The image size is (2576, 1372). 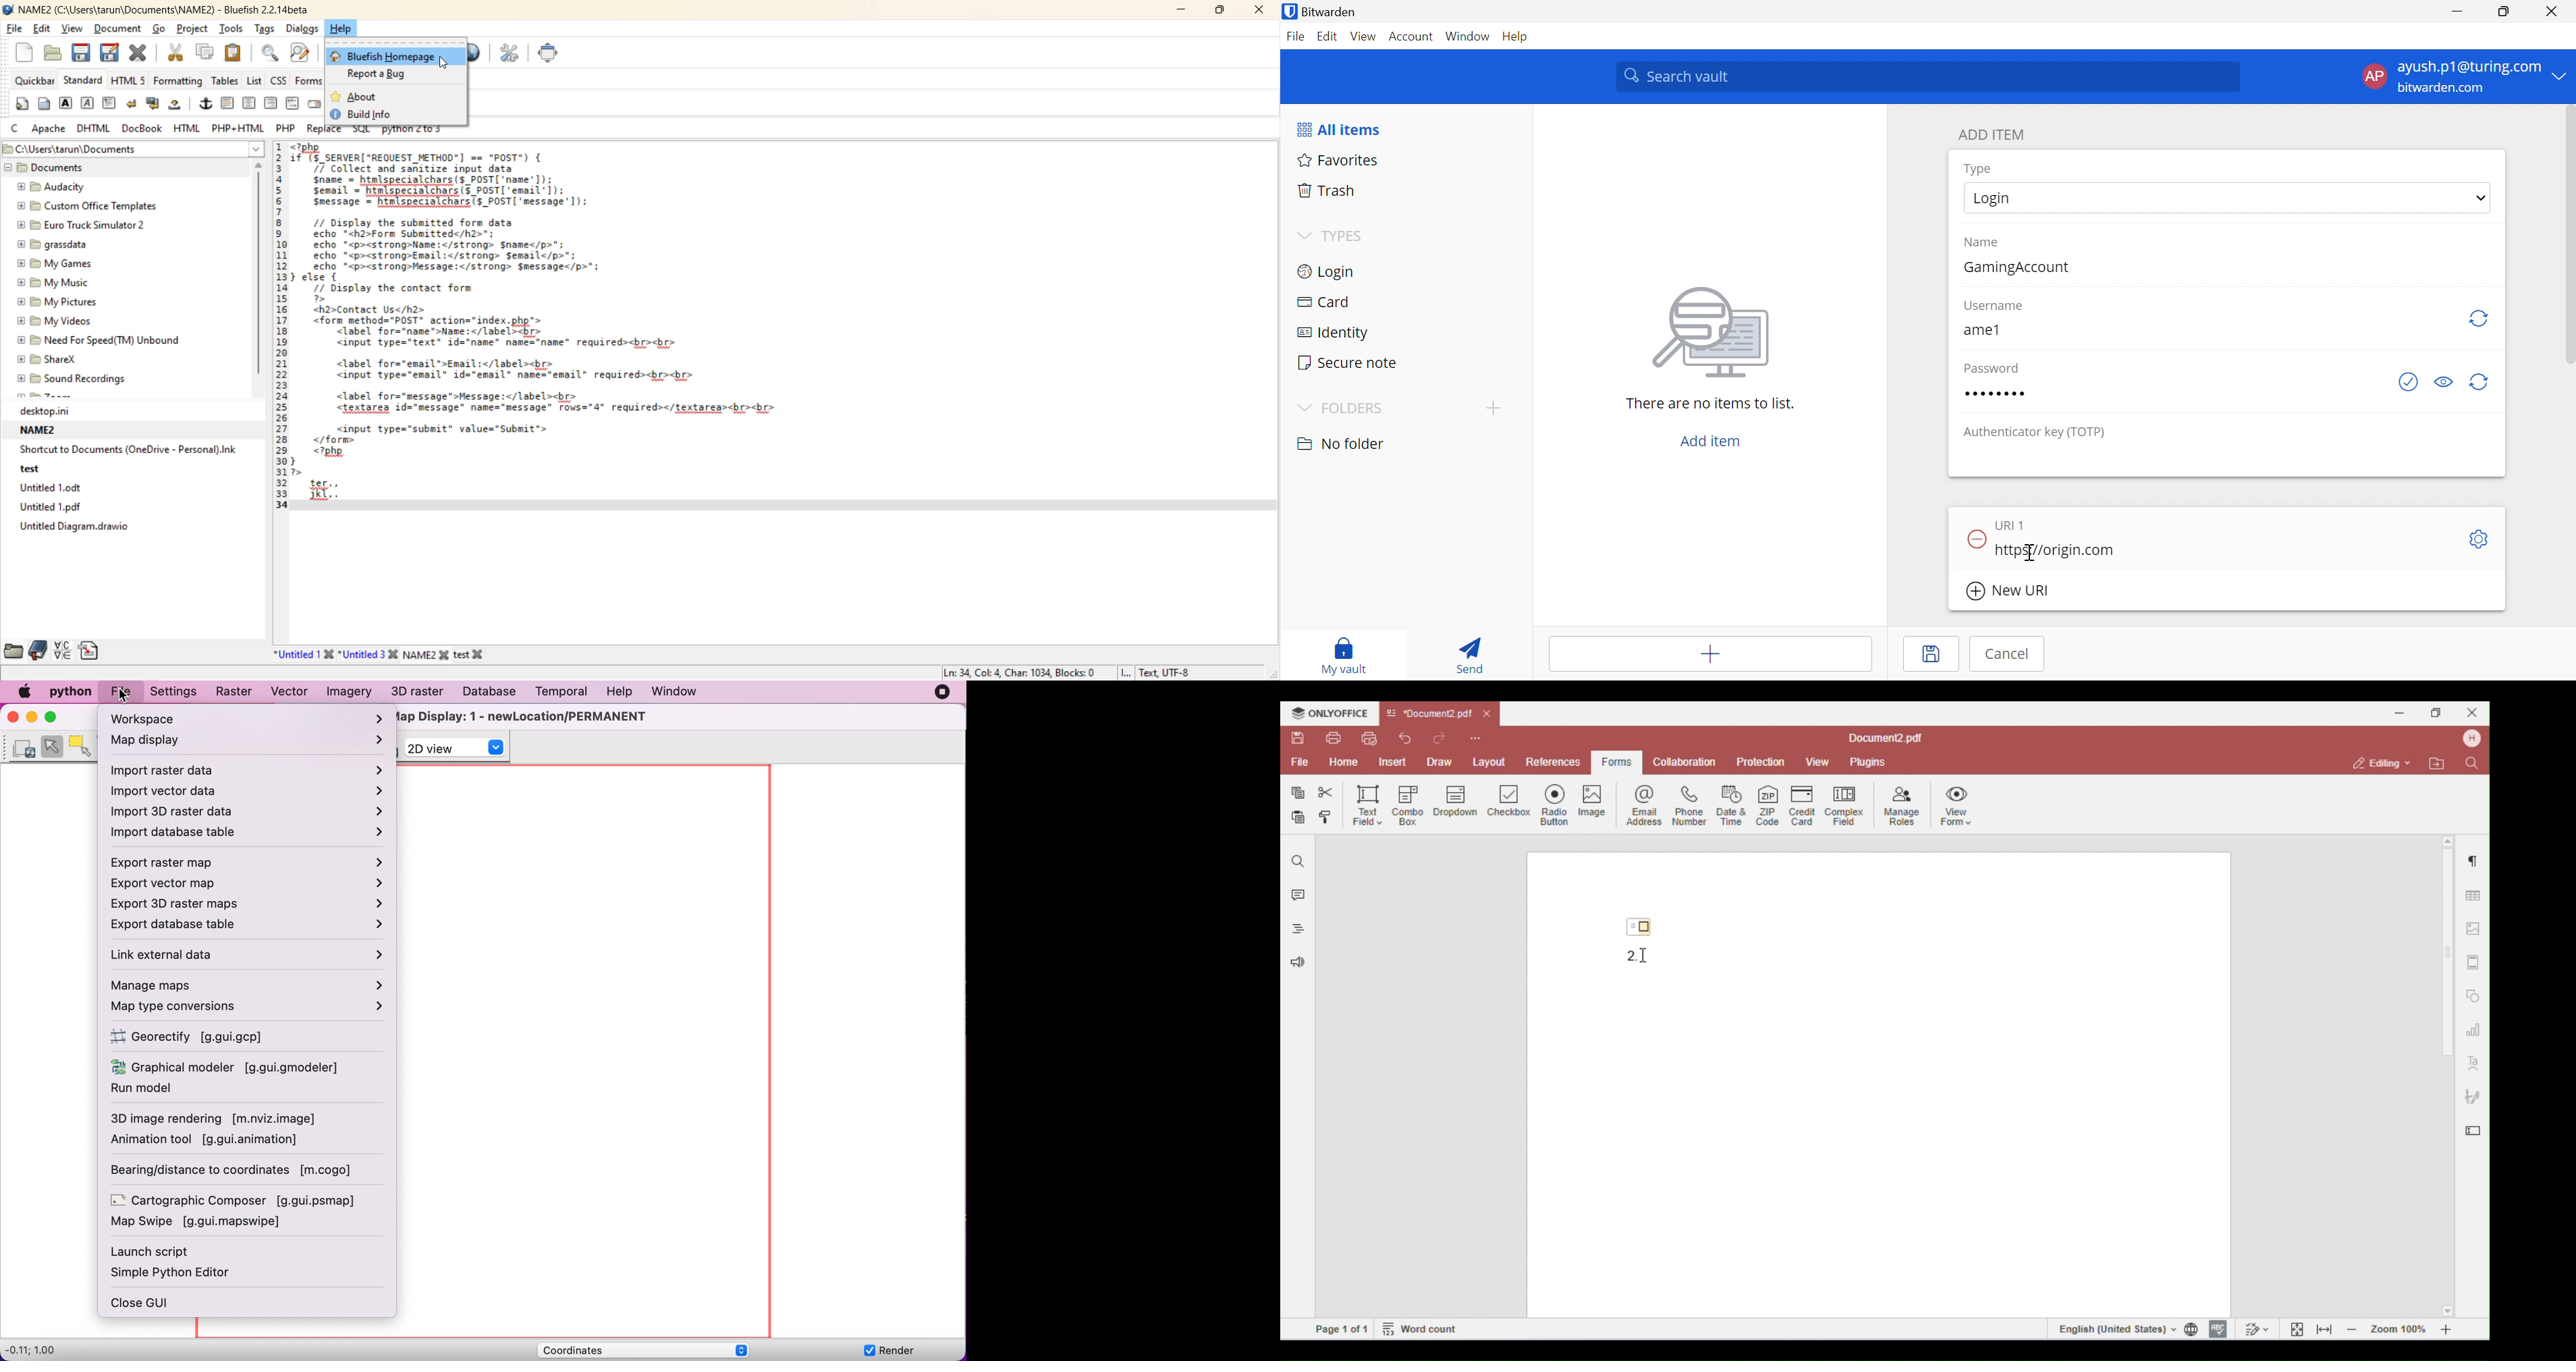 What do you see at coordinates (2482, 539) in the screenshot?
I see `Settings` at bounding box center [2482, 539].